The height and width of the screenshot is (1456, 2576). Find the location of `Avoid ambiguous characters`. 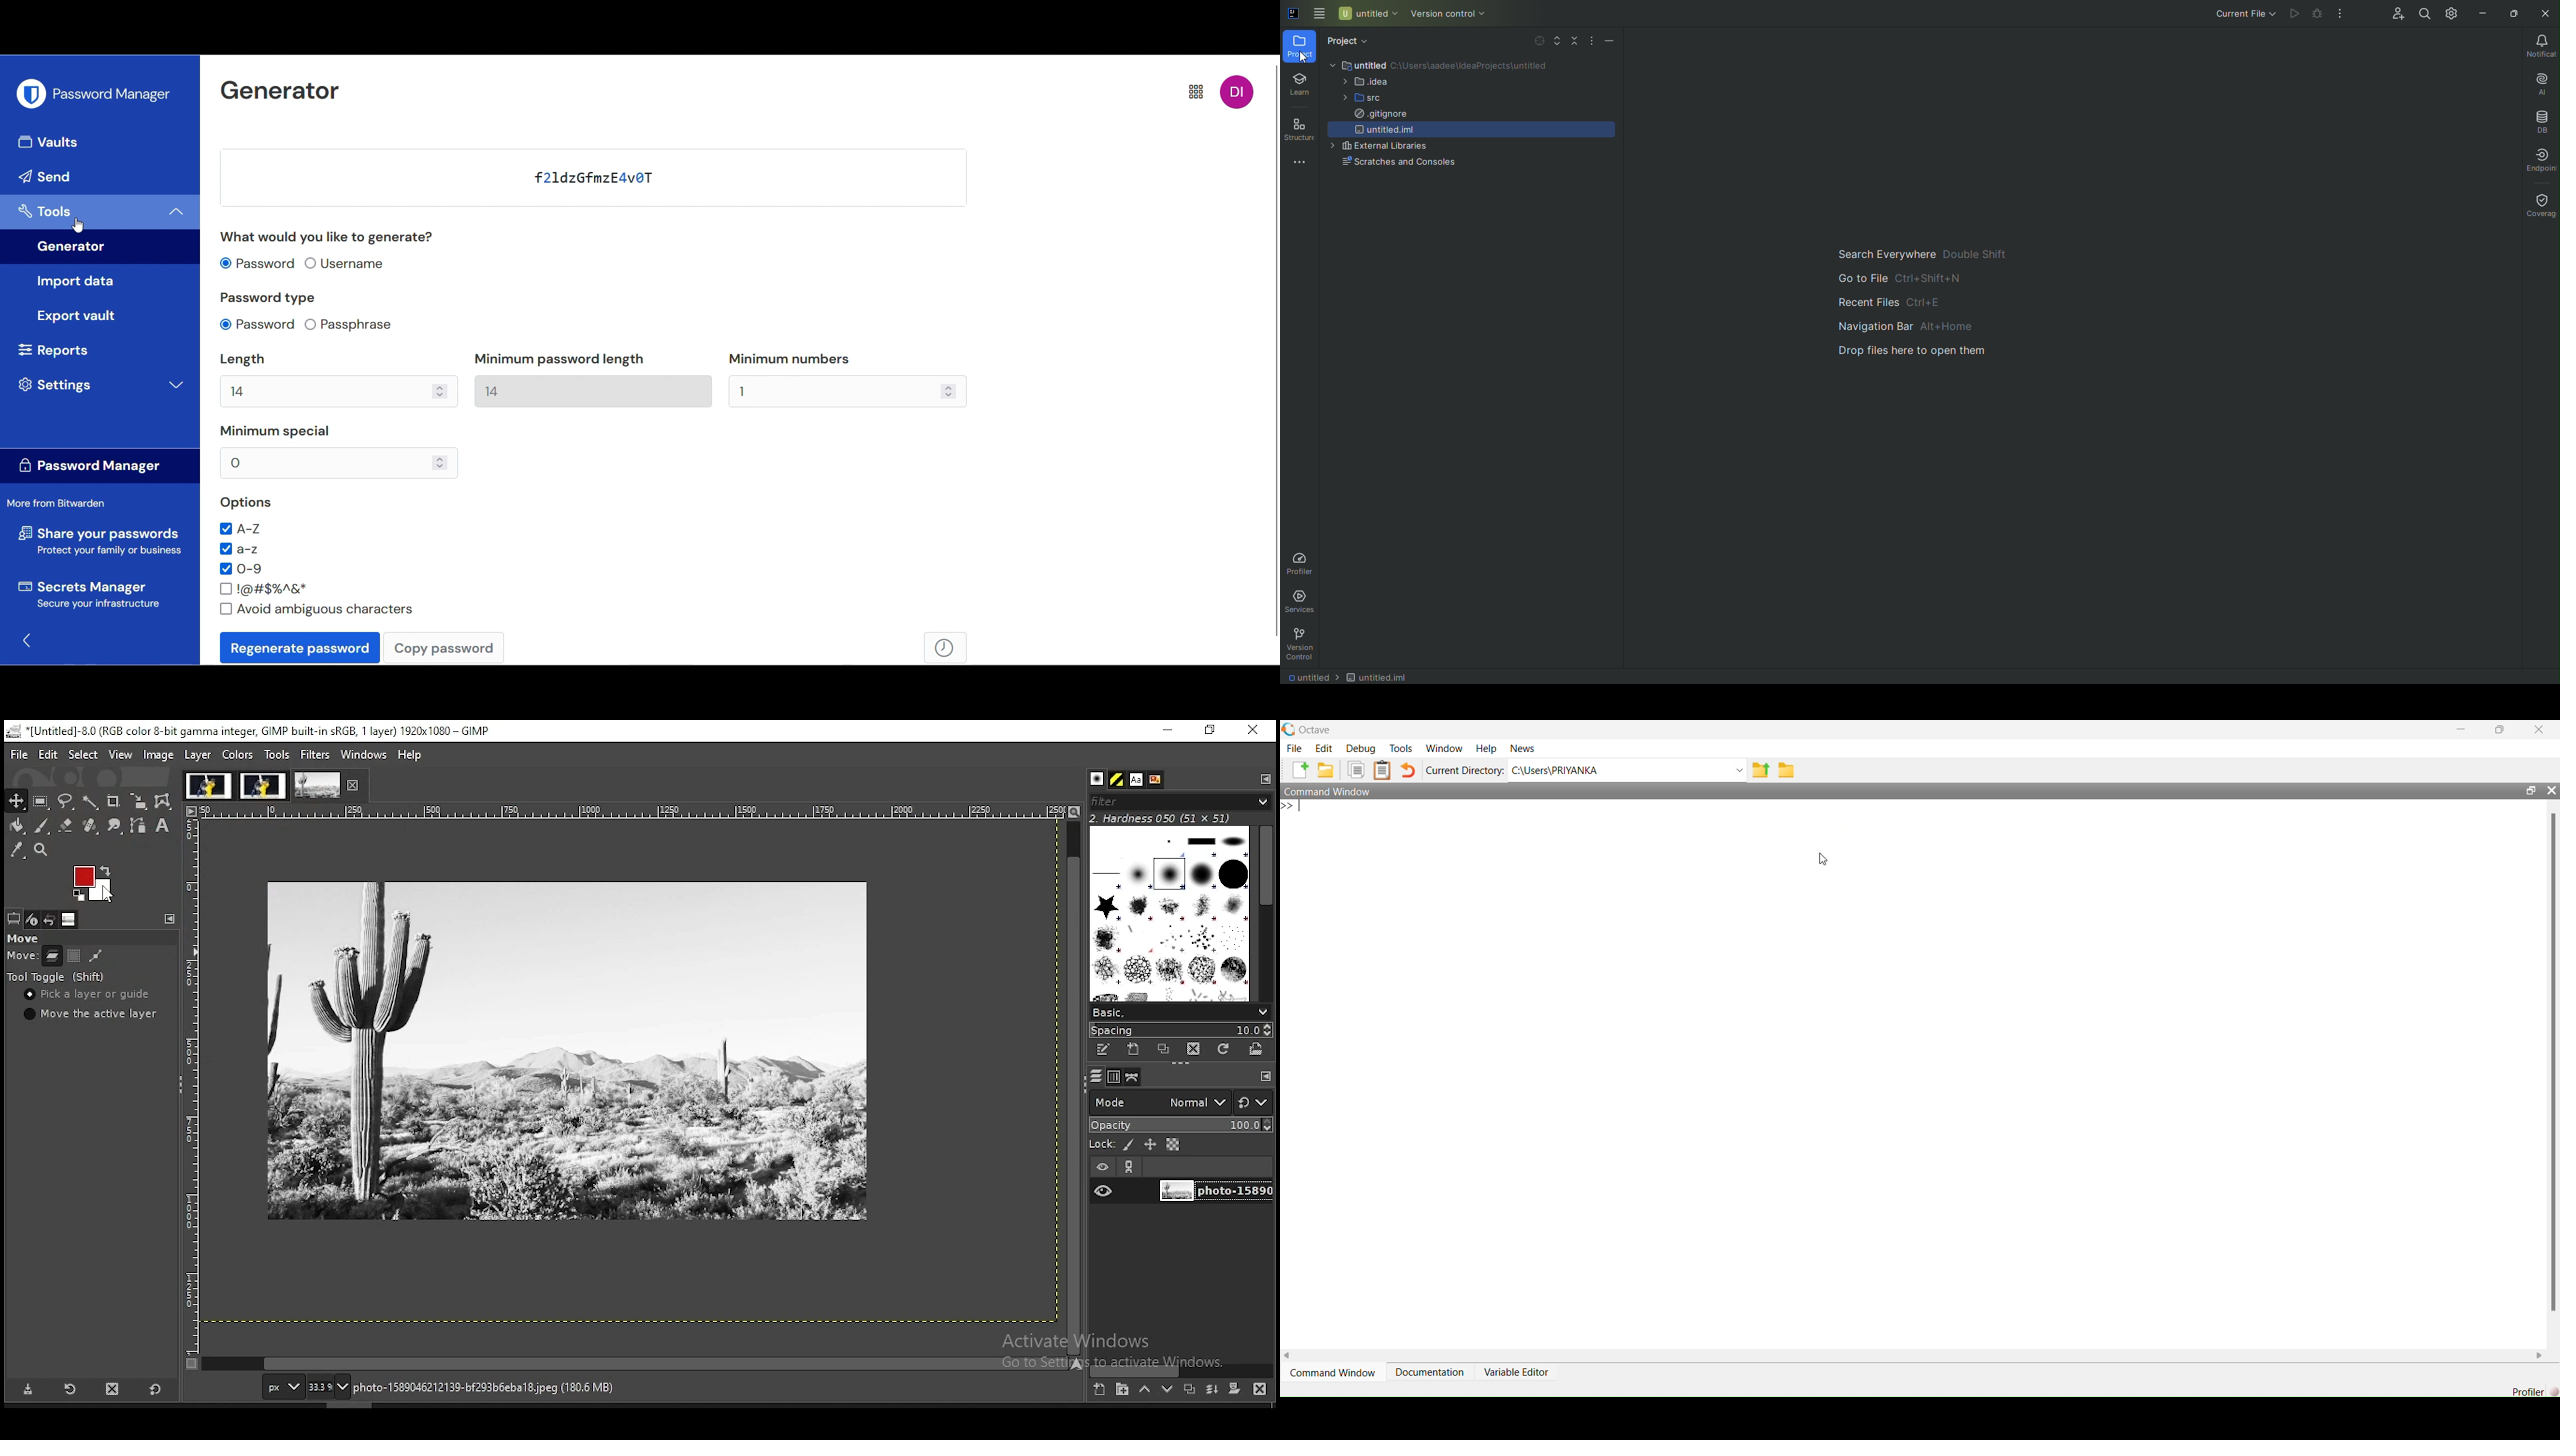

Avoid ambiguous characters is located at coordinates (316, 609).